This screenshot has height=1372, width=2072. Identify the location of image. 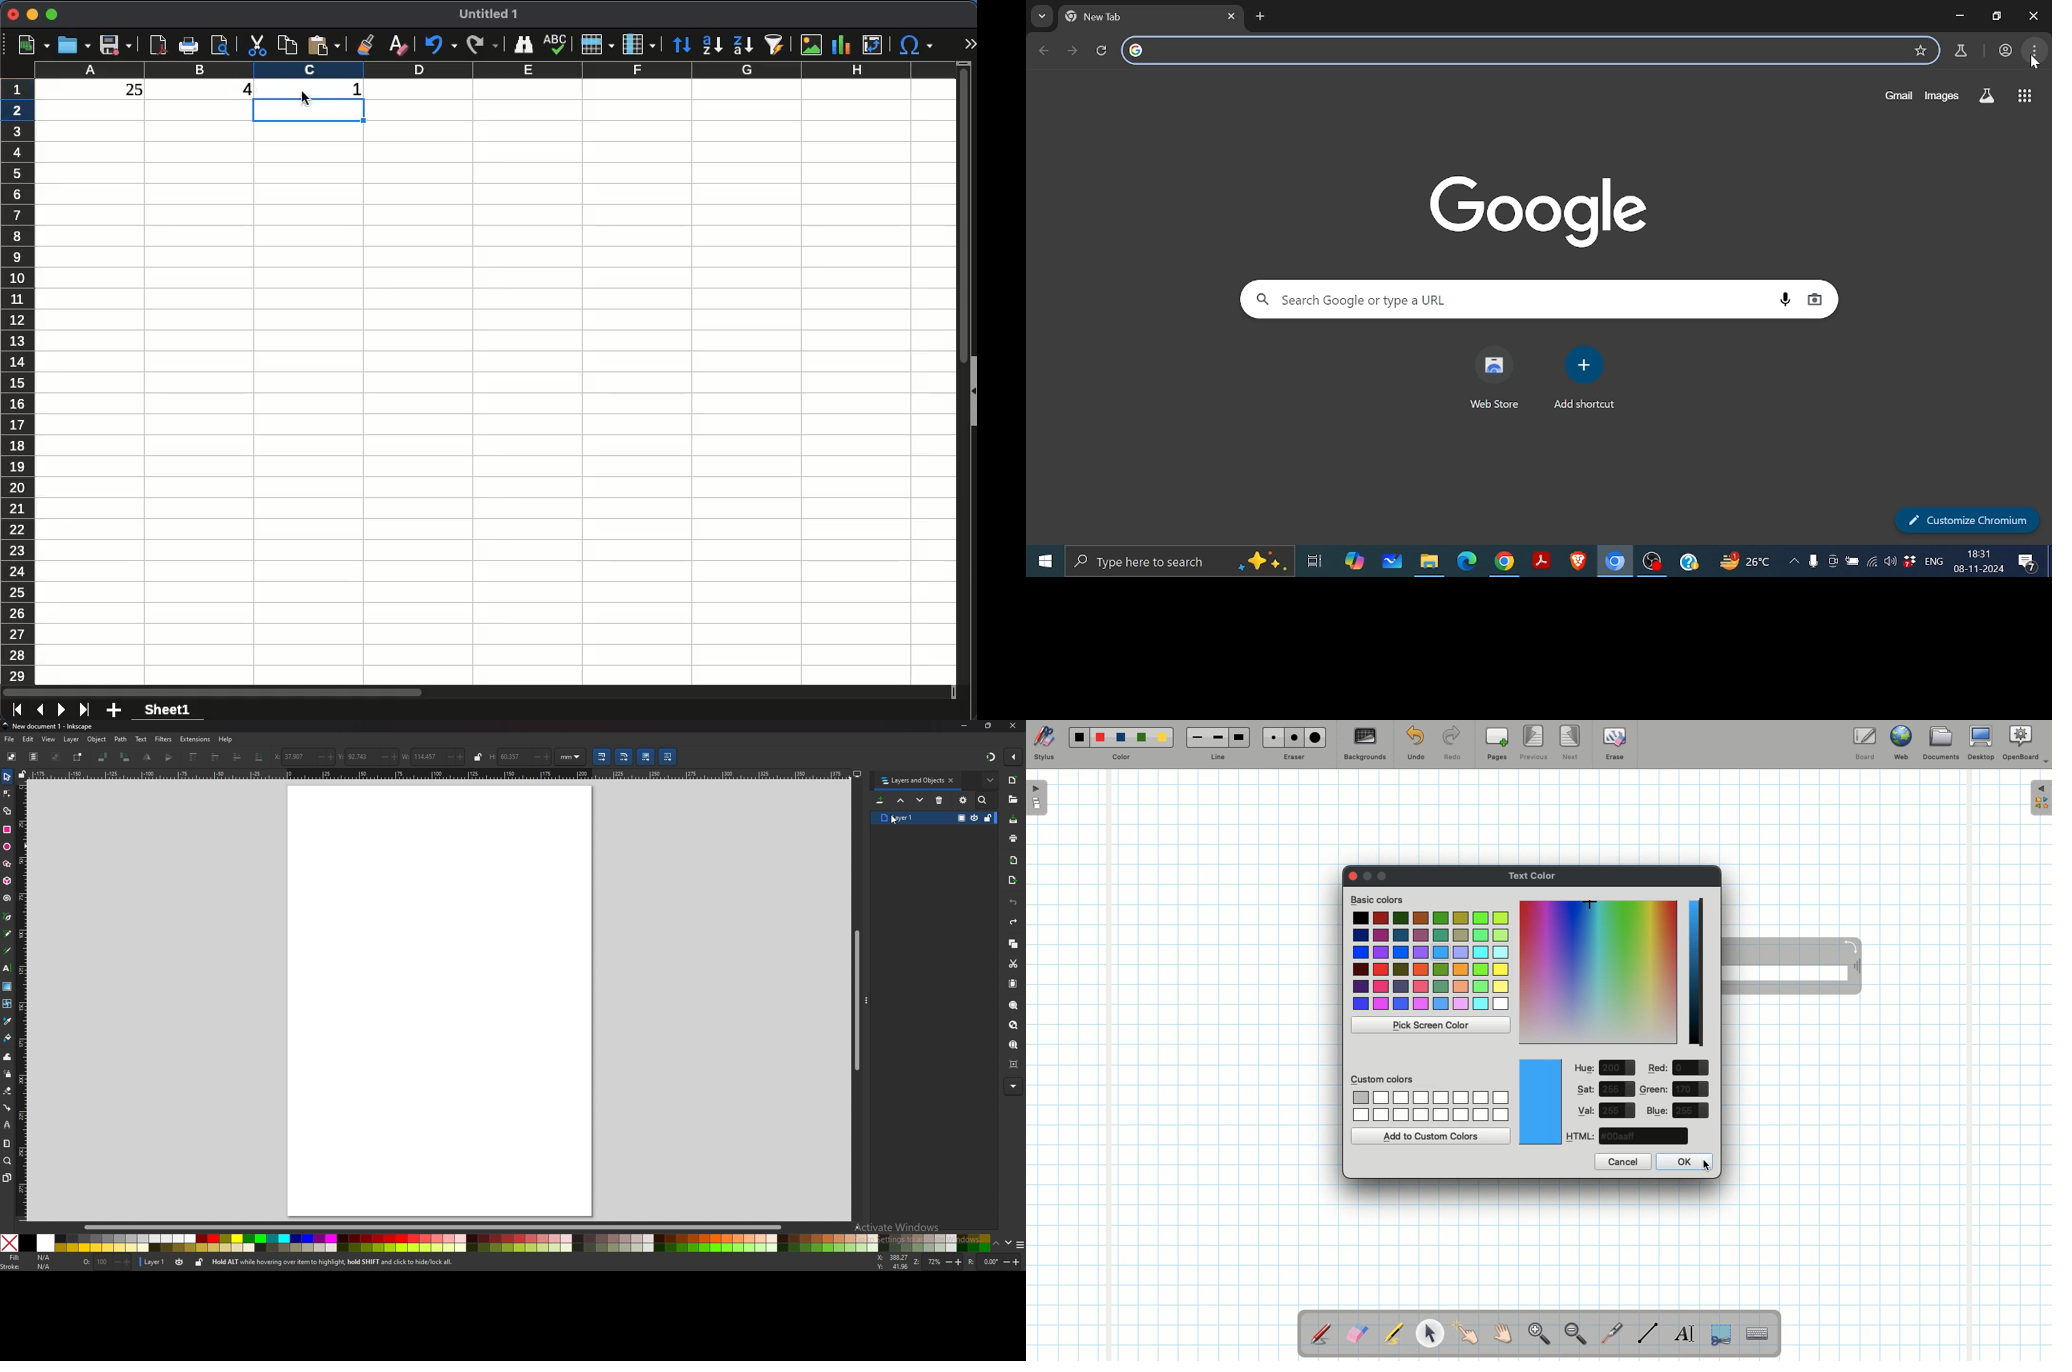
(811, 46).